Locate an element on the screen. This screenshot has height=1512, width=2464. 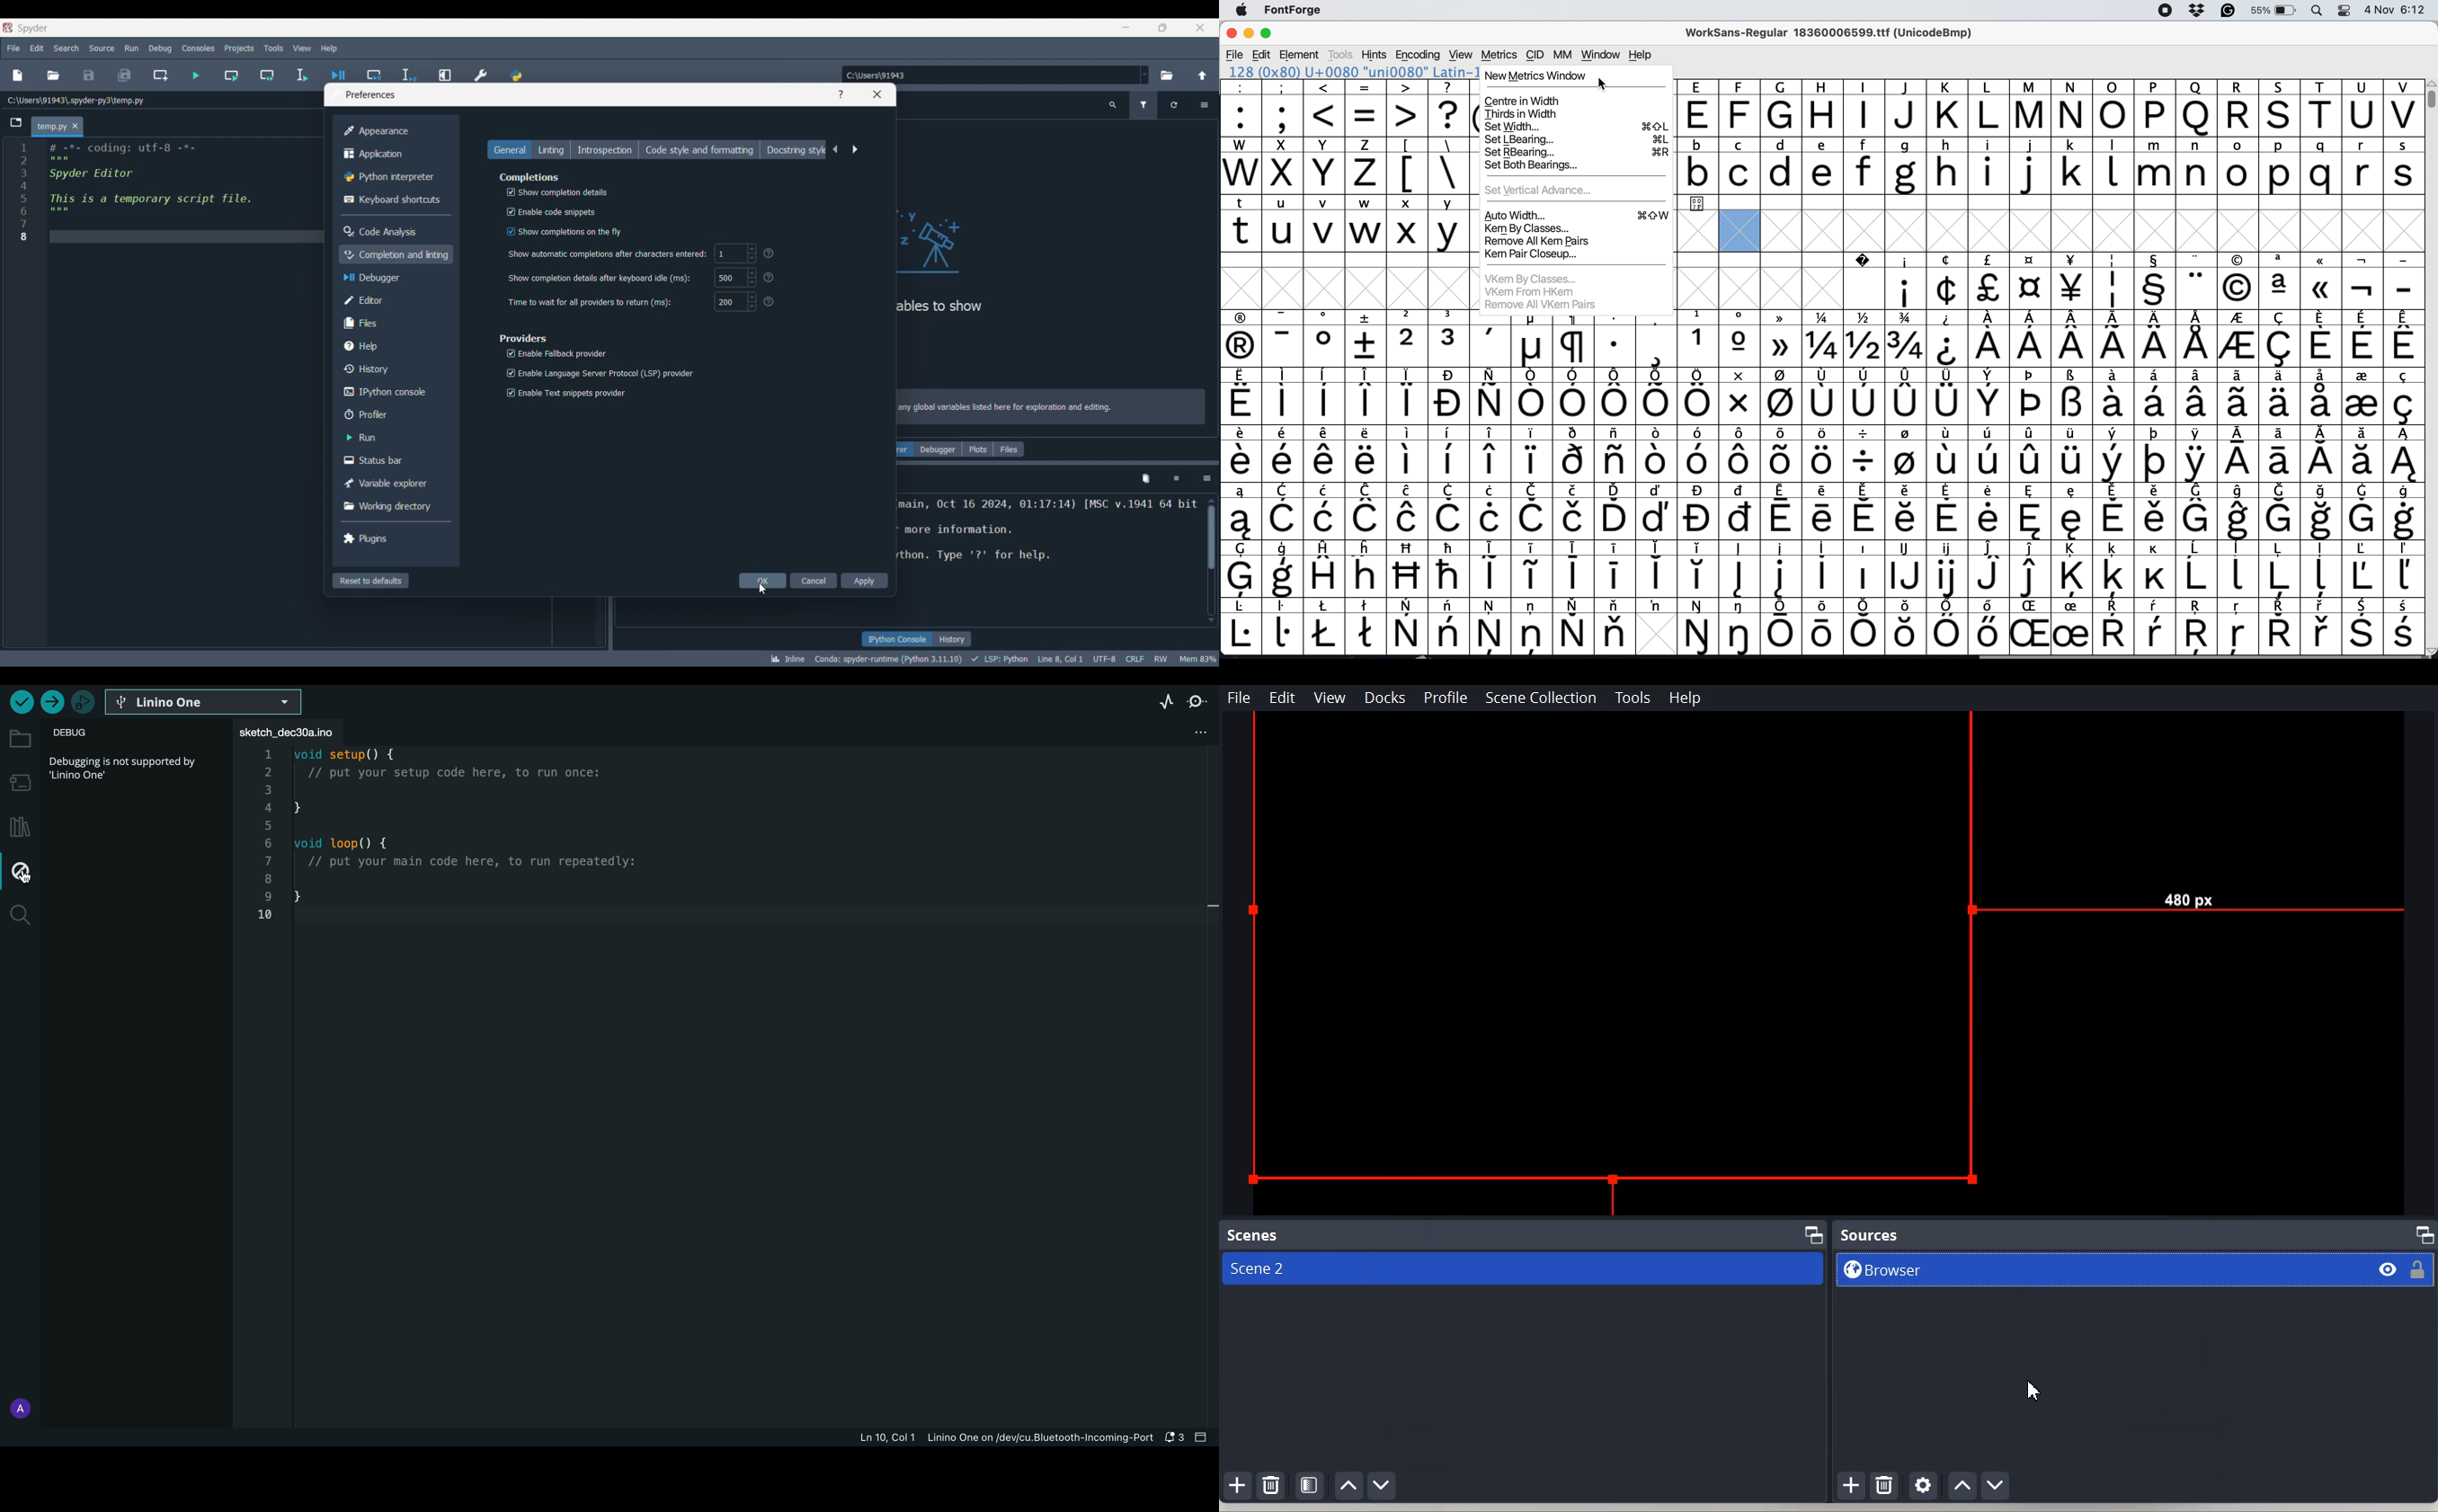
Debugger is located at coordinates (395, 277).